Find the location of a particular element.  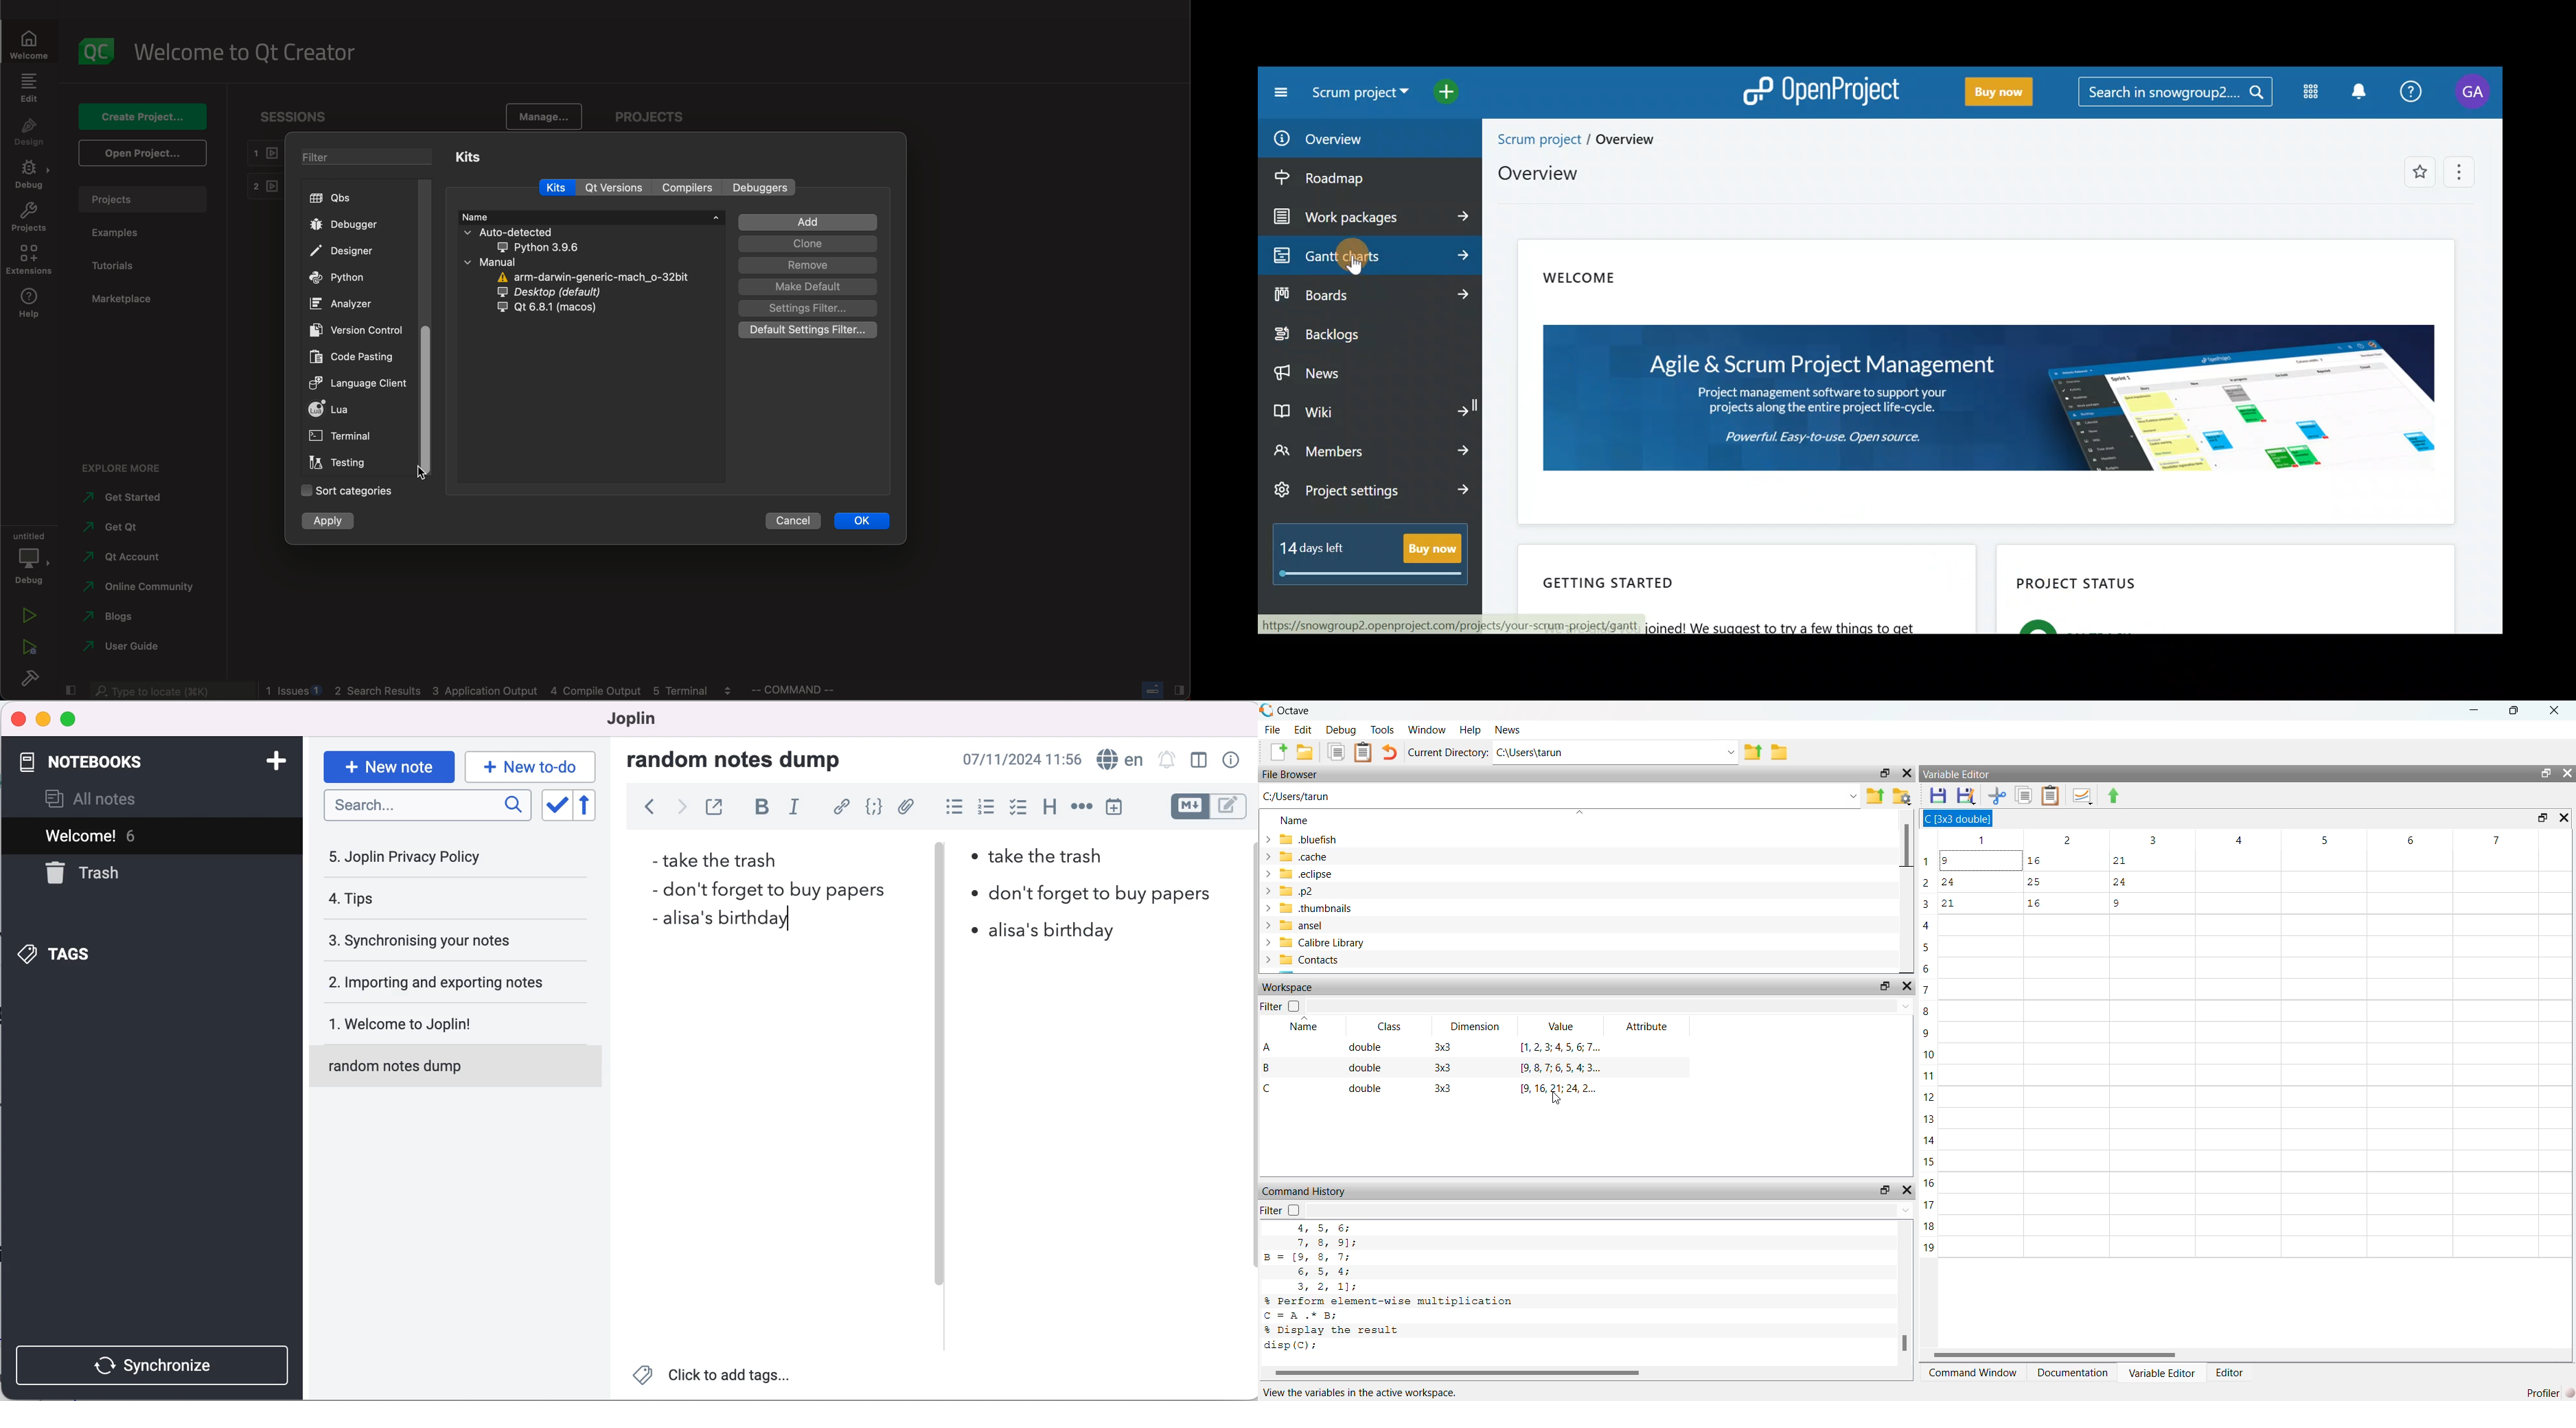

welcome! 6 is located at coordinates (119, 835).